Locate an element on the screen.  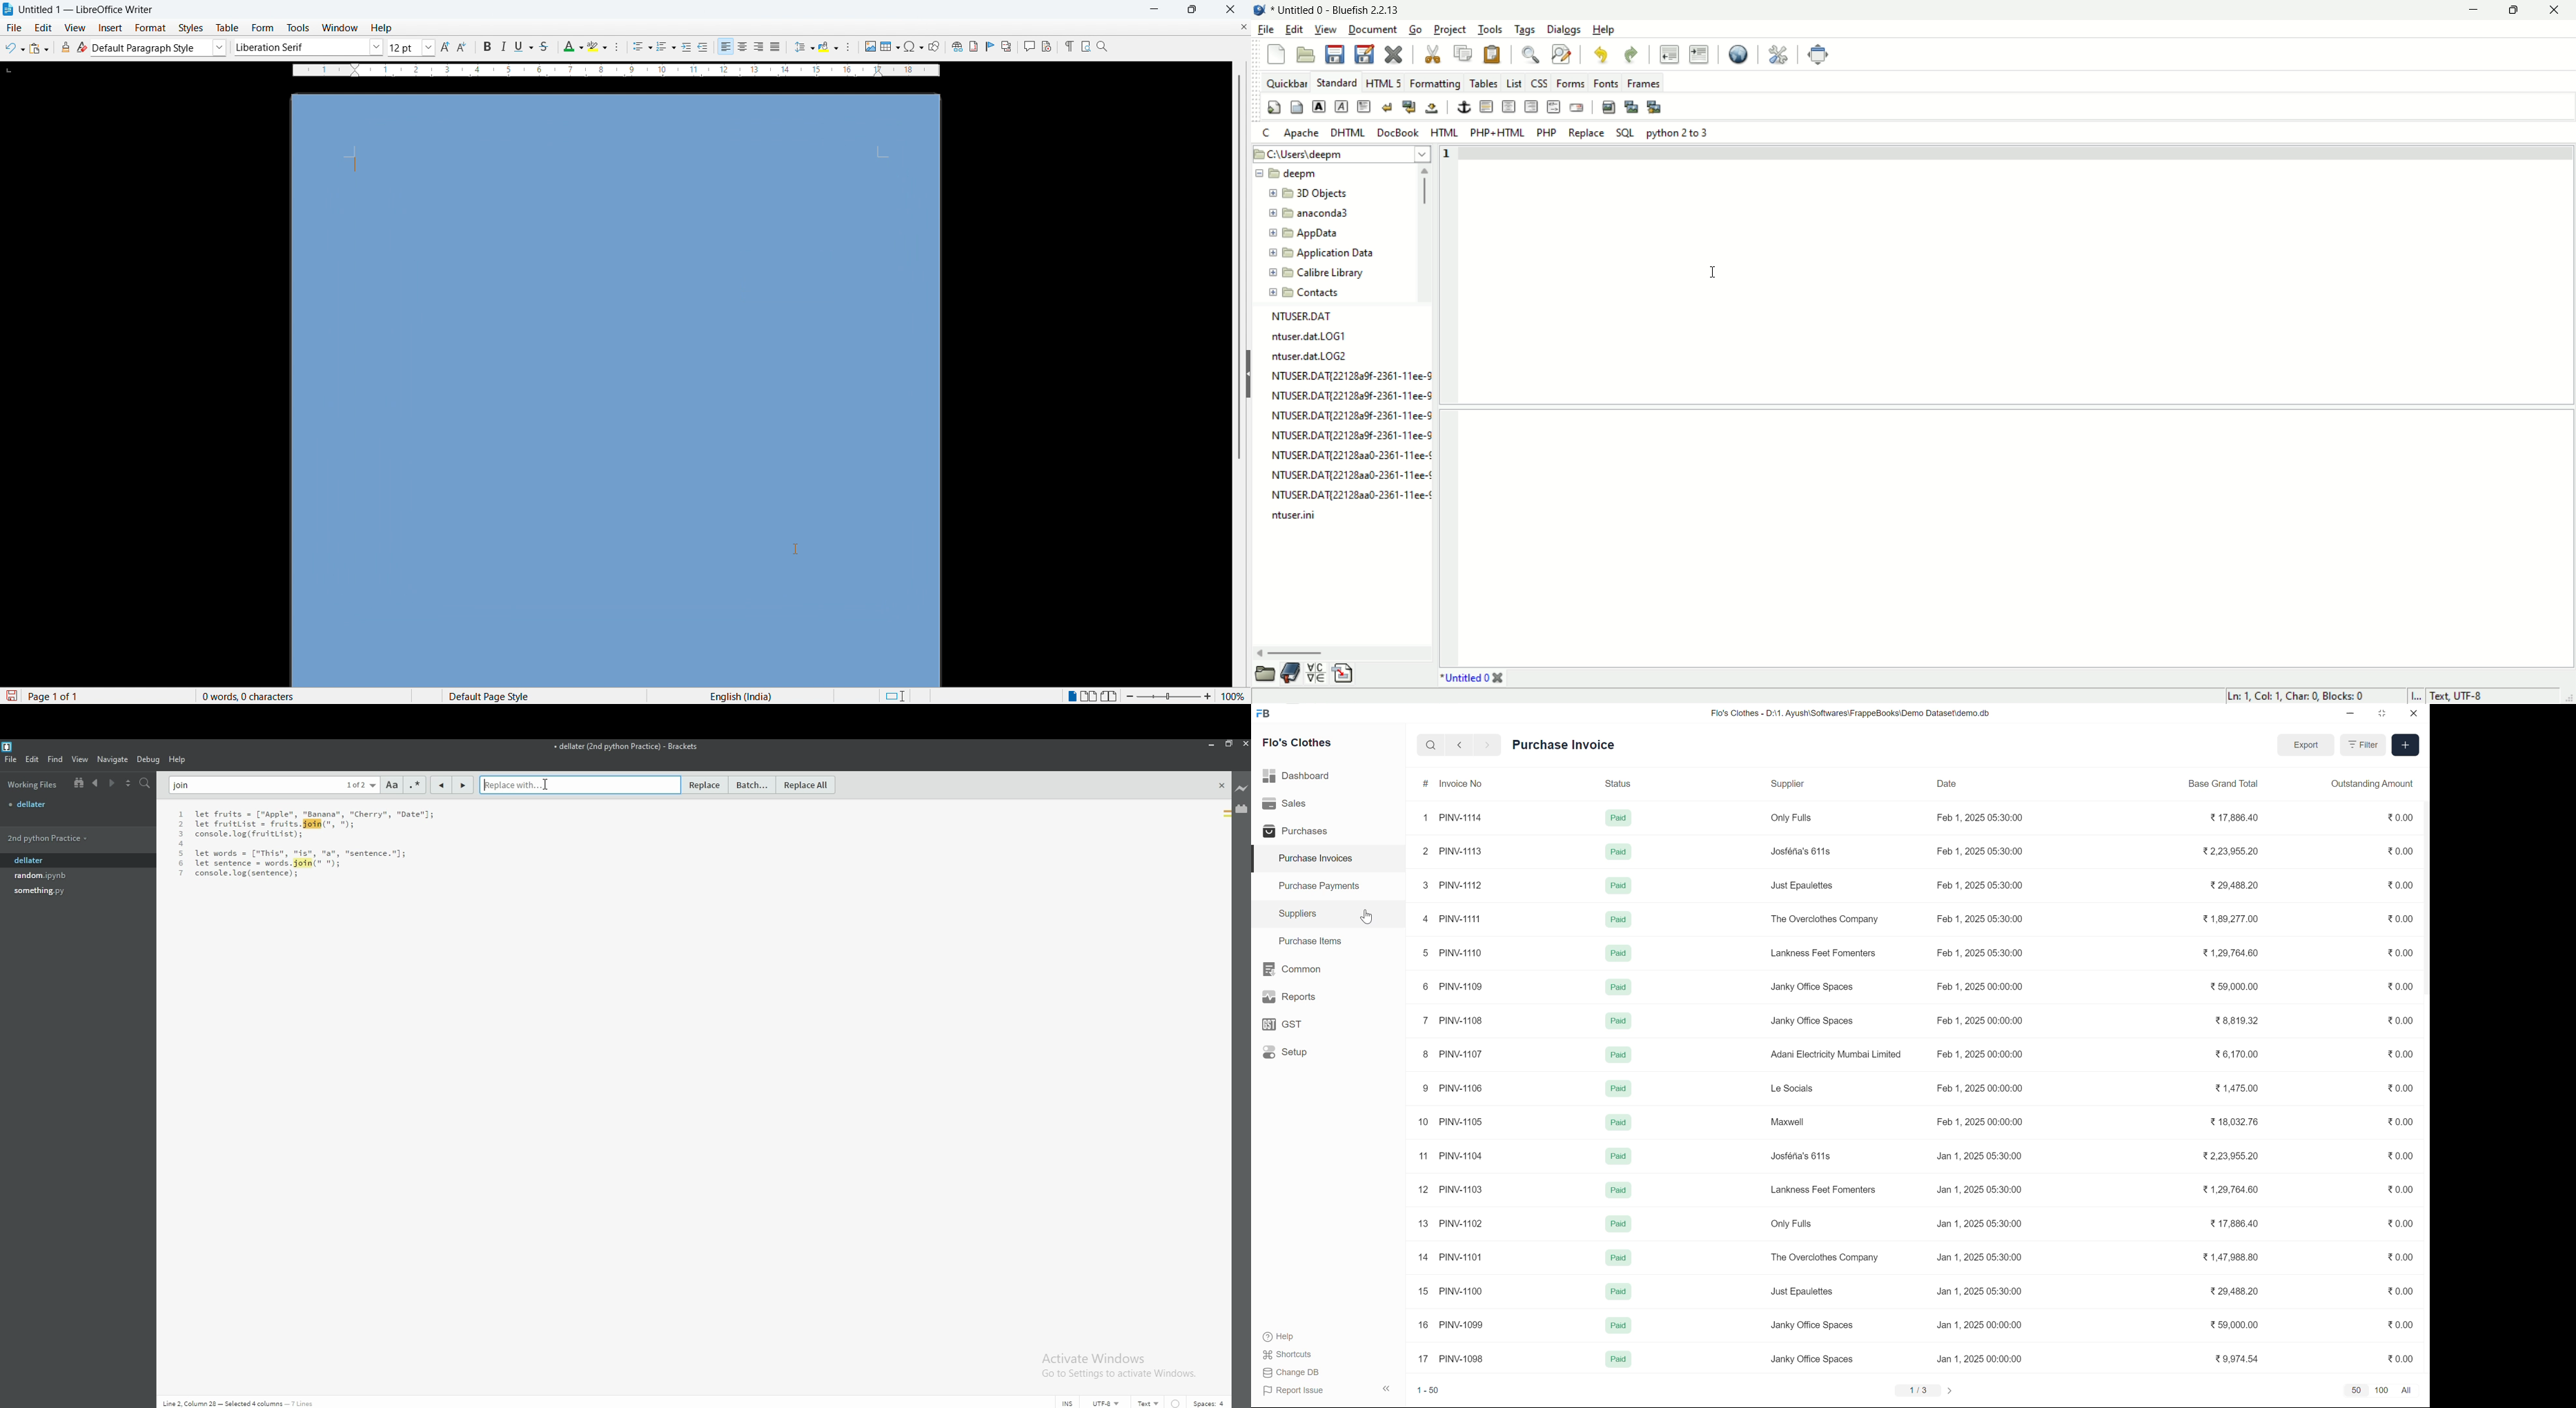
go is located at coordinates (1417, 30).